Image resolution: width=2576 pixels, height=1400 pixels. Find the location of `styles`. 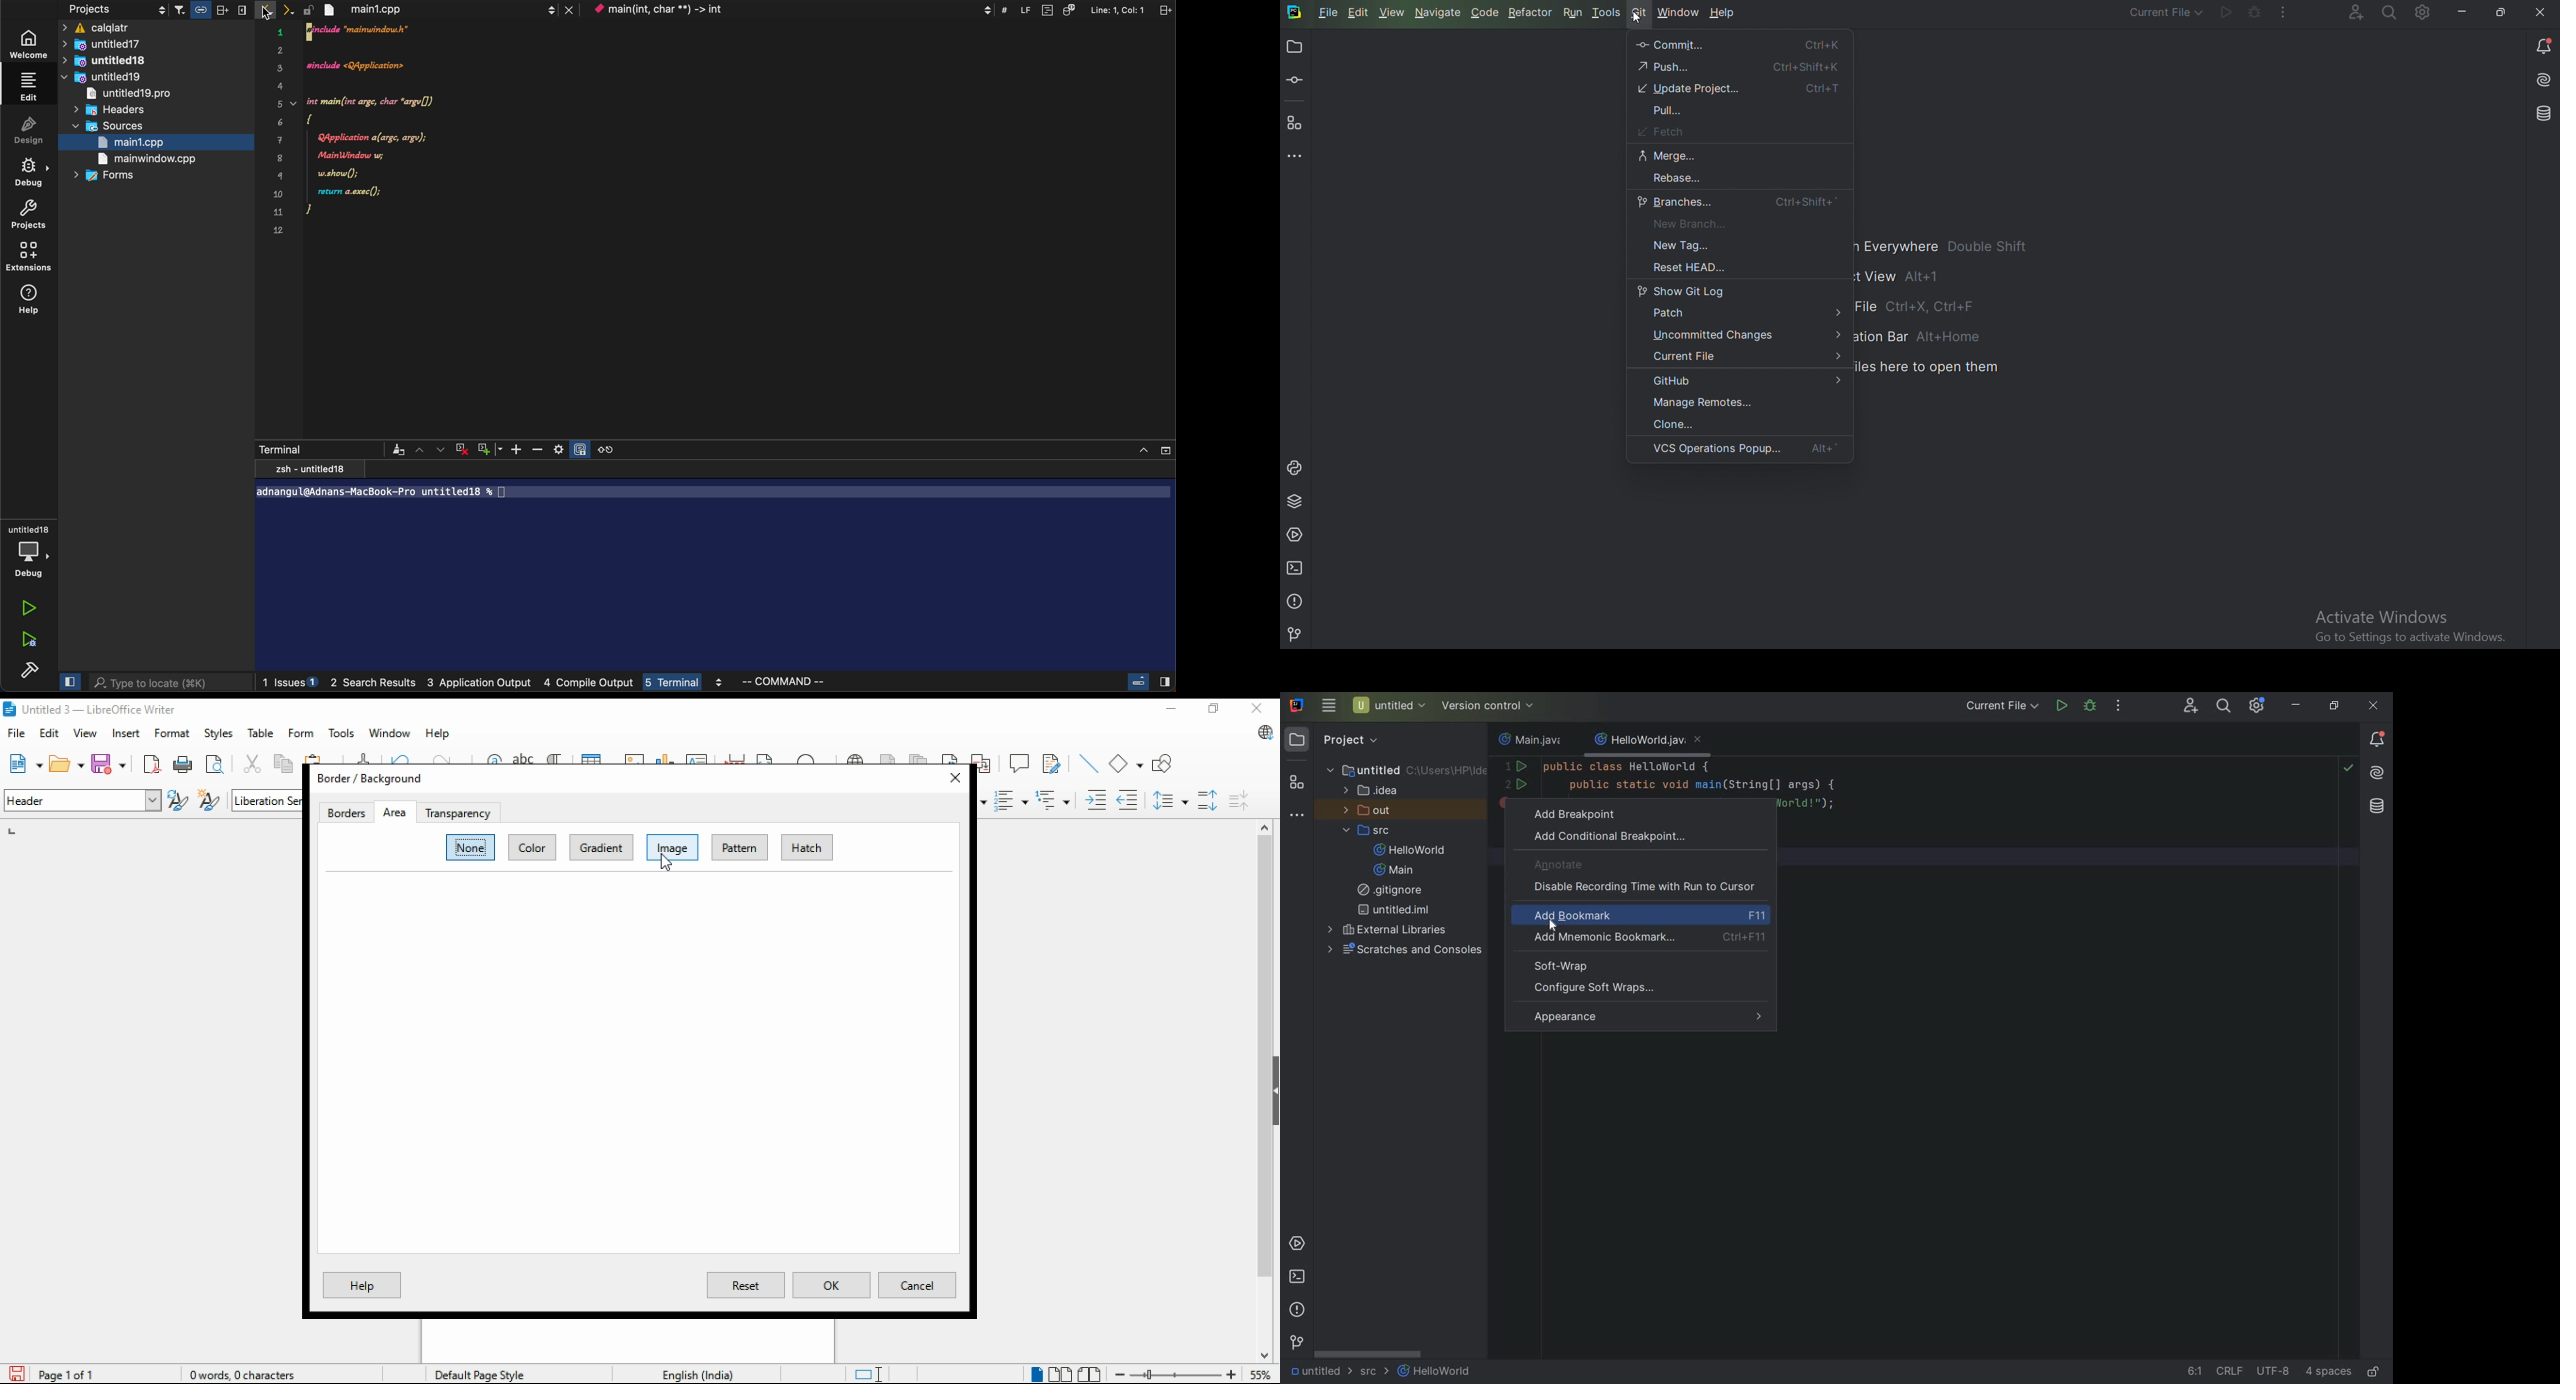

styles is located at coordinates (217, 734).